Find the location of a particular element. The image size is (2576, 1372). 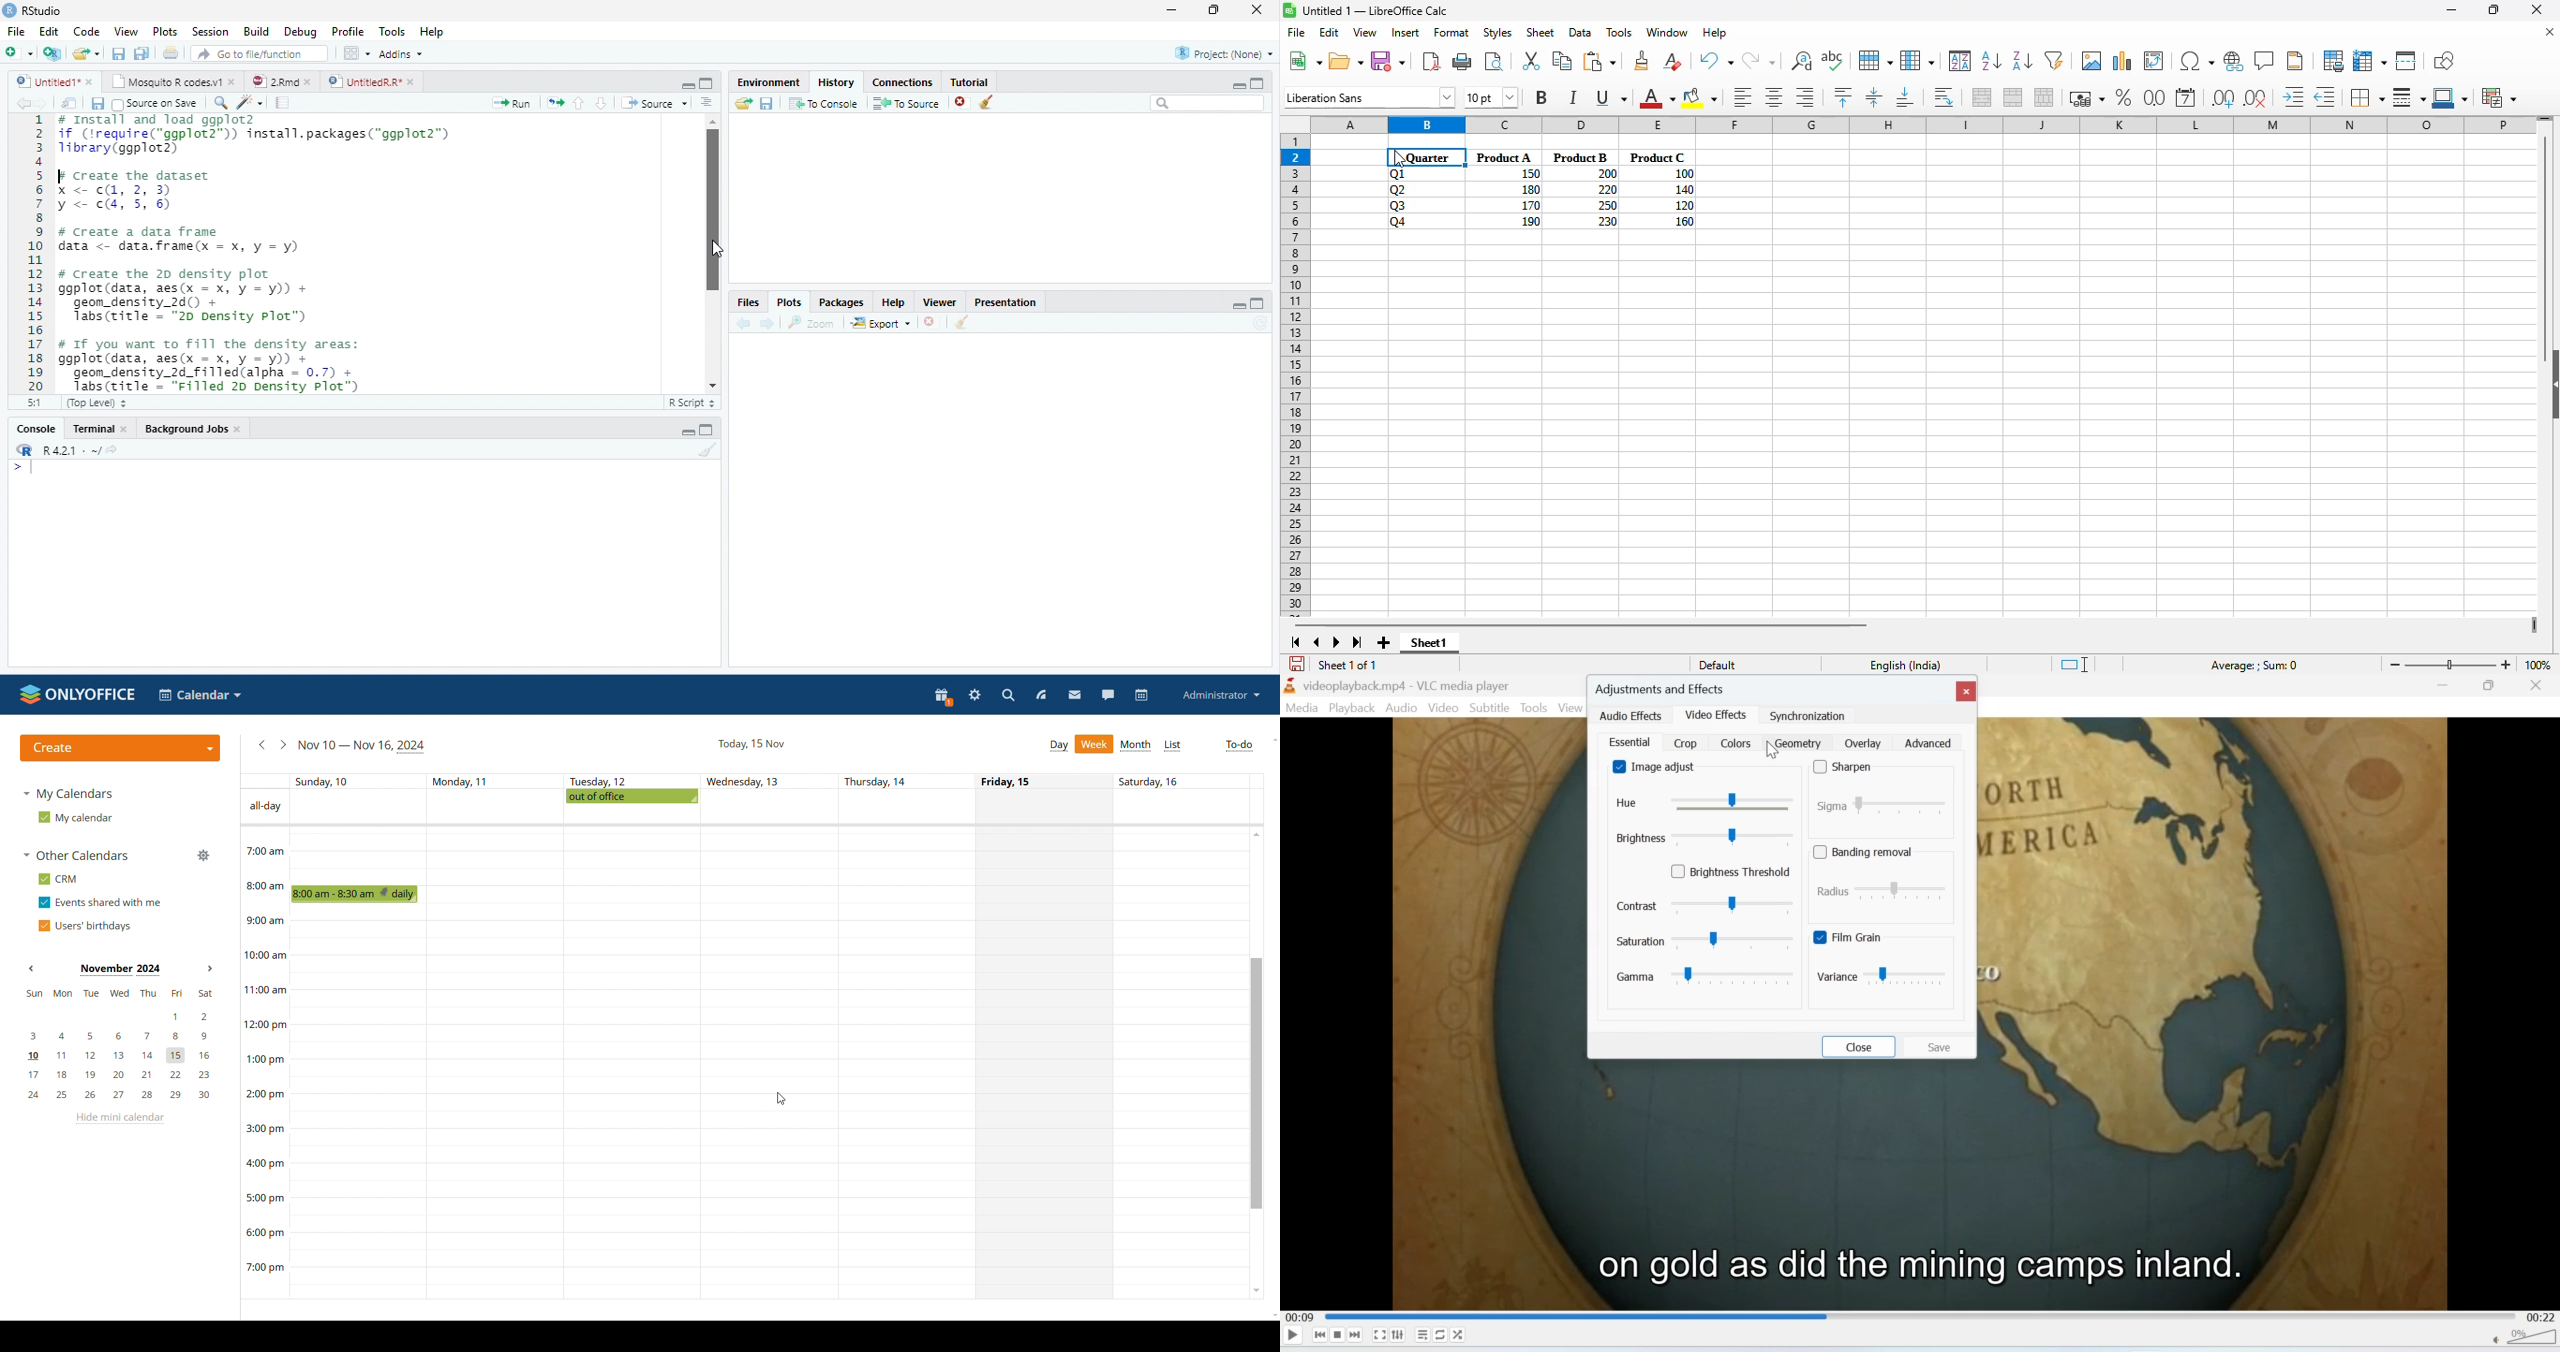

Product B is located at coordinates (1581, 157).